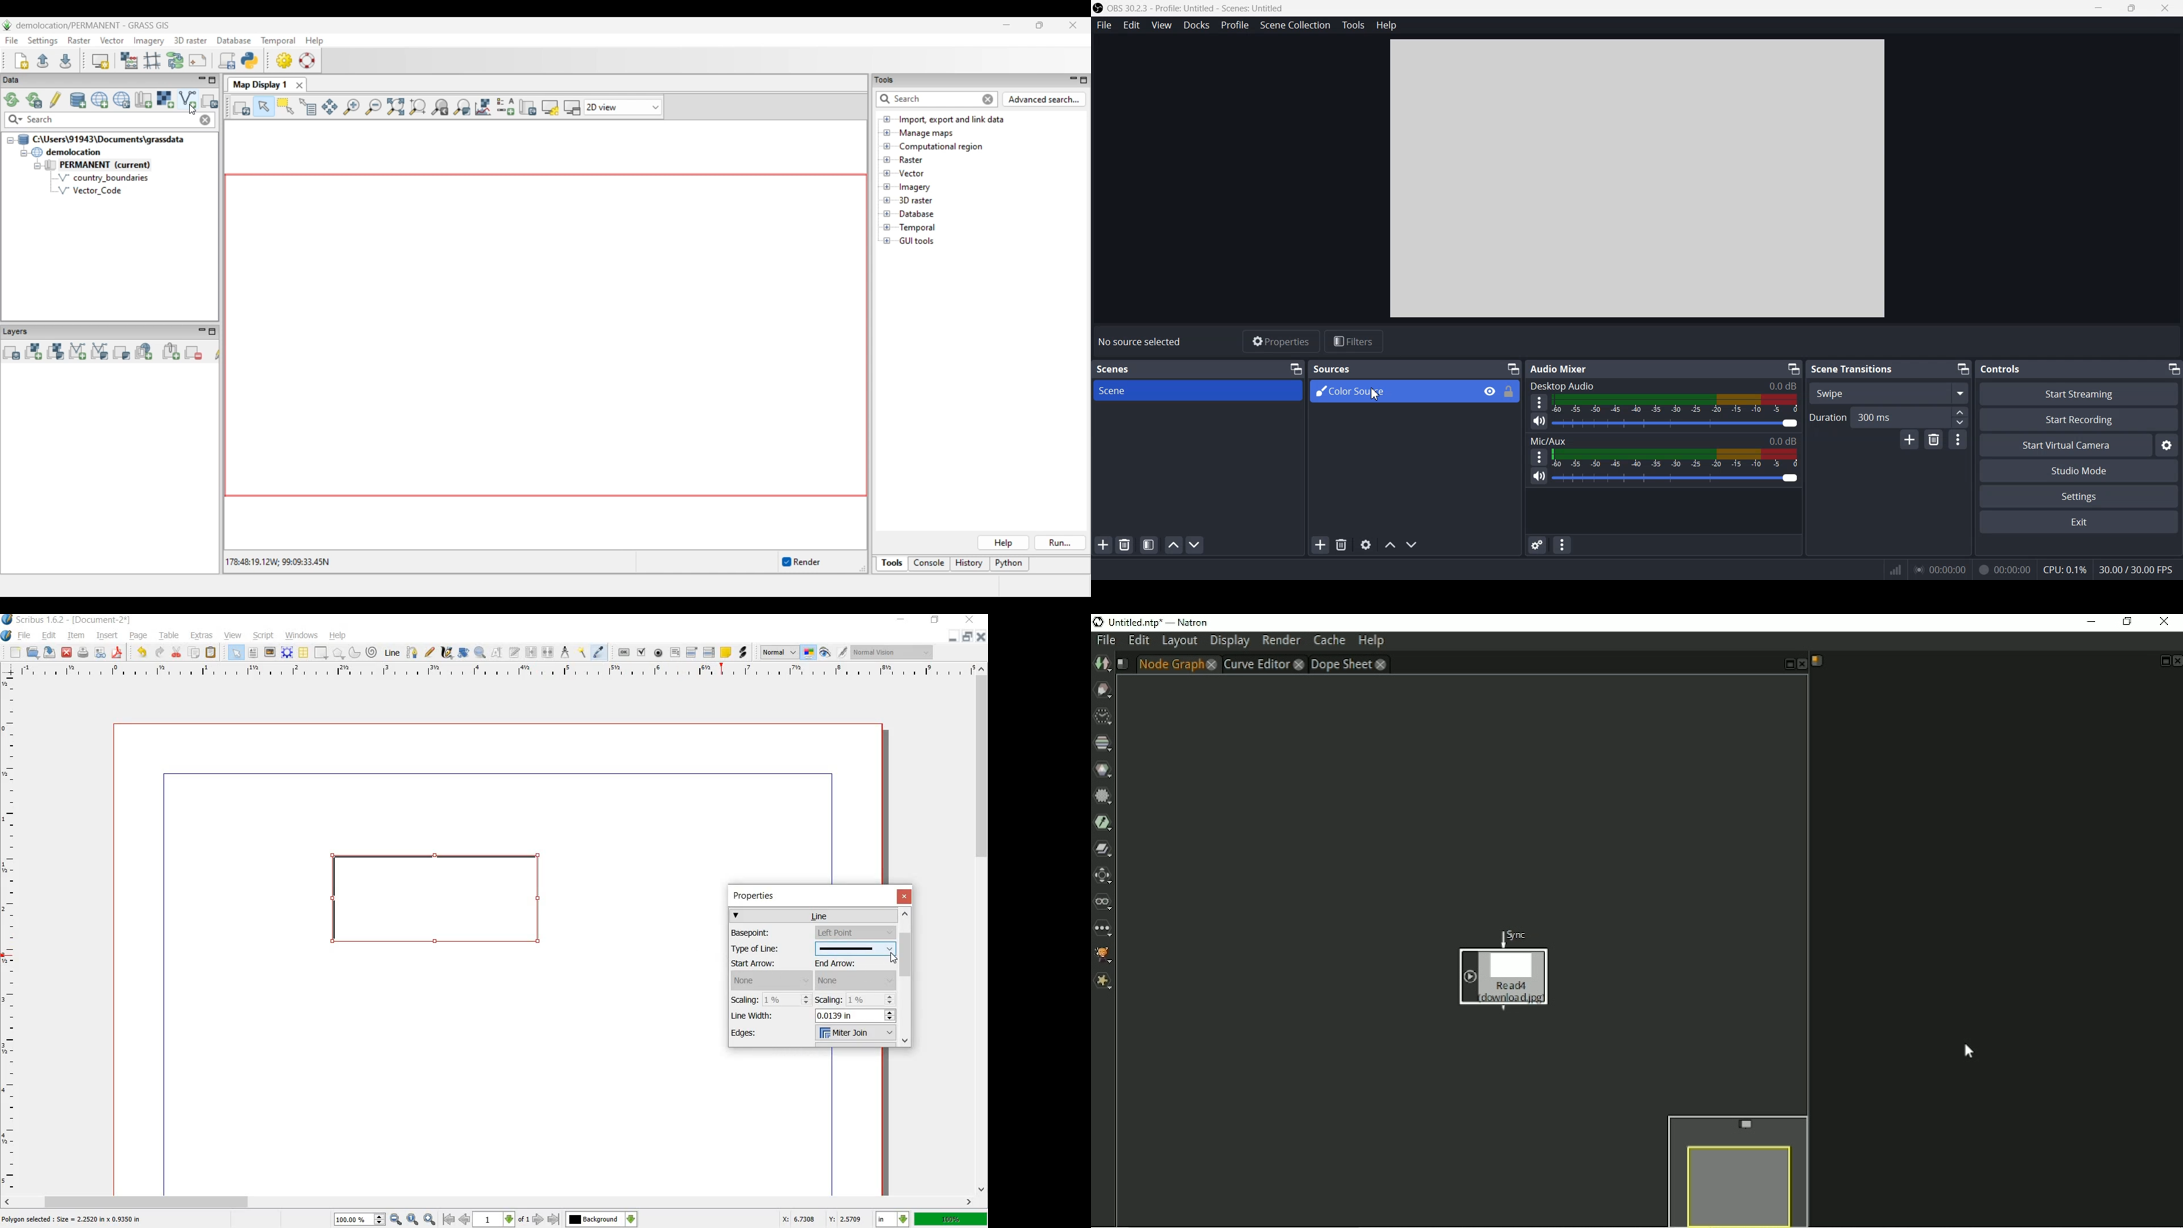  I want to click on Signals, so click(1890, 569).